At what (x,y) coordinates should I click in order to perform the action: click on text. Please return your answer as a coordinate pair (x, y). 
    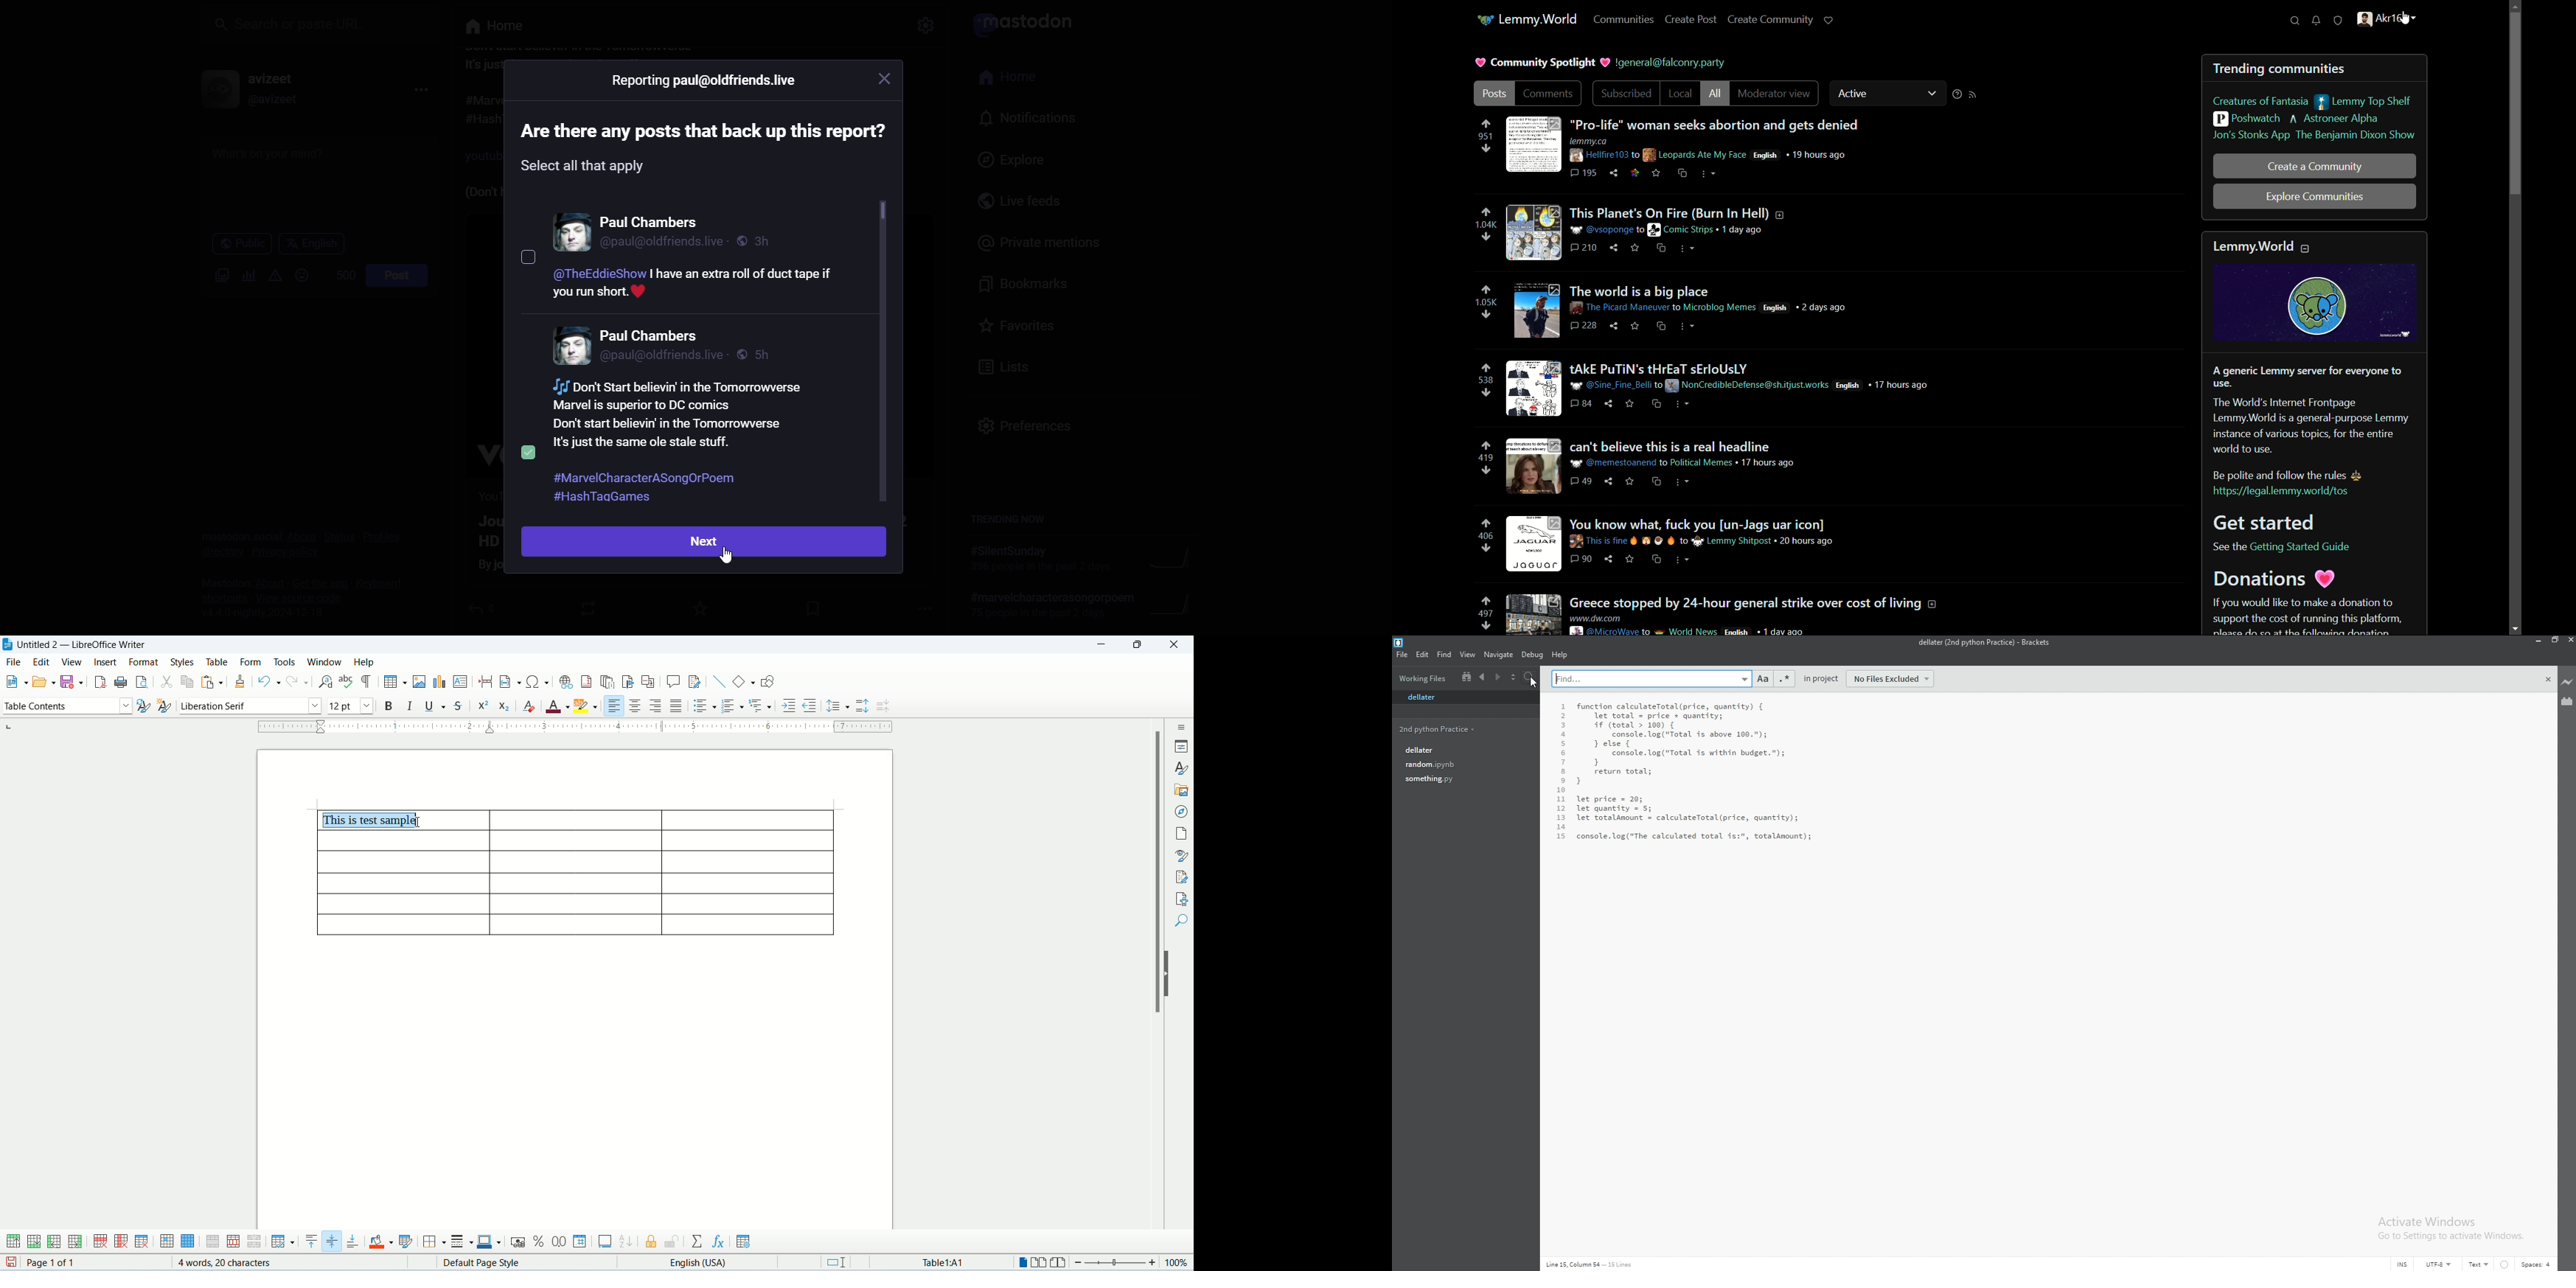
    Looking at the image, I should click on (2479, 1264).